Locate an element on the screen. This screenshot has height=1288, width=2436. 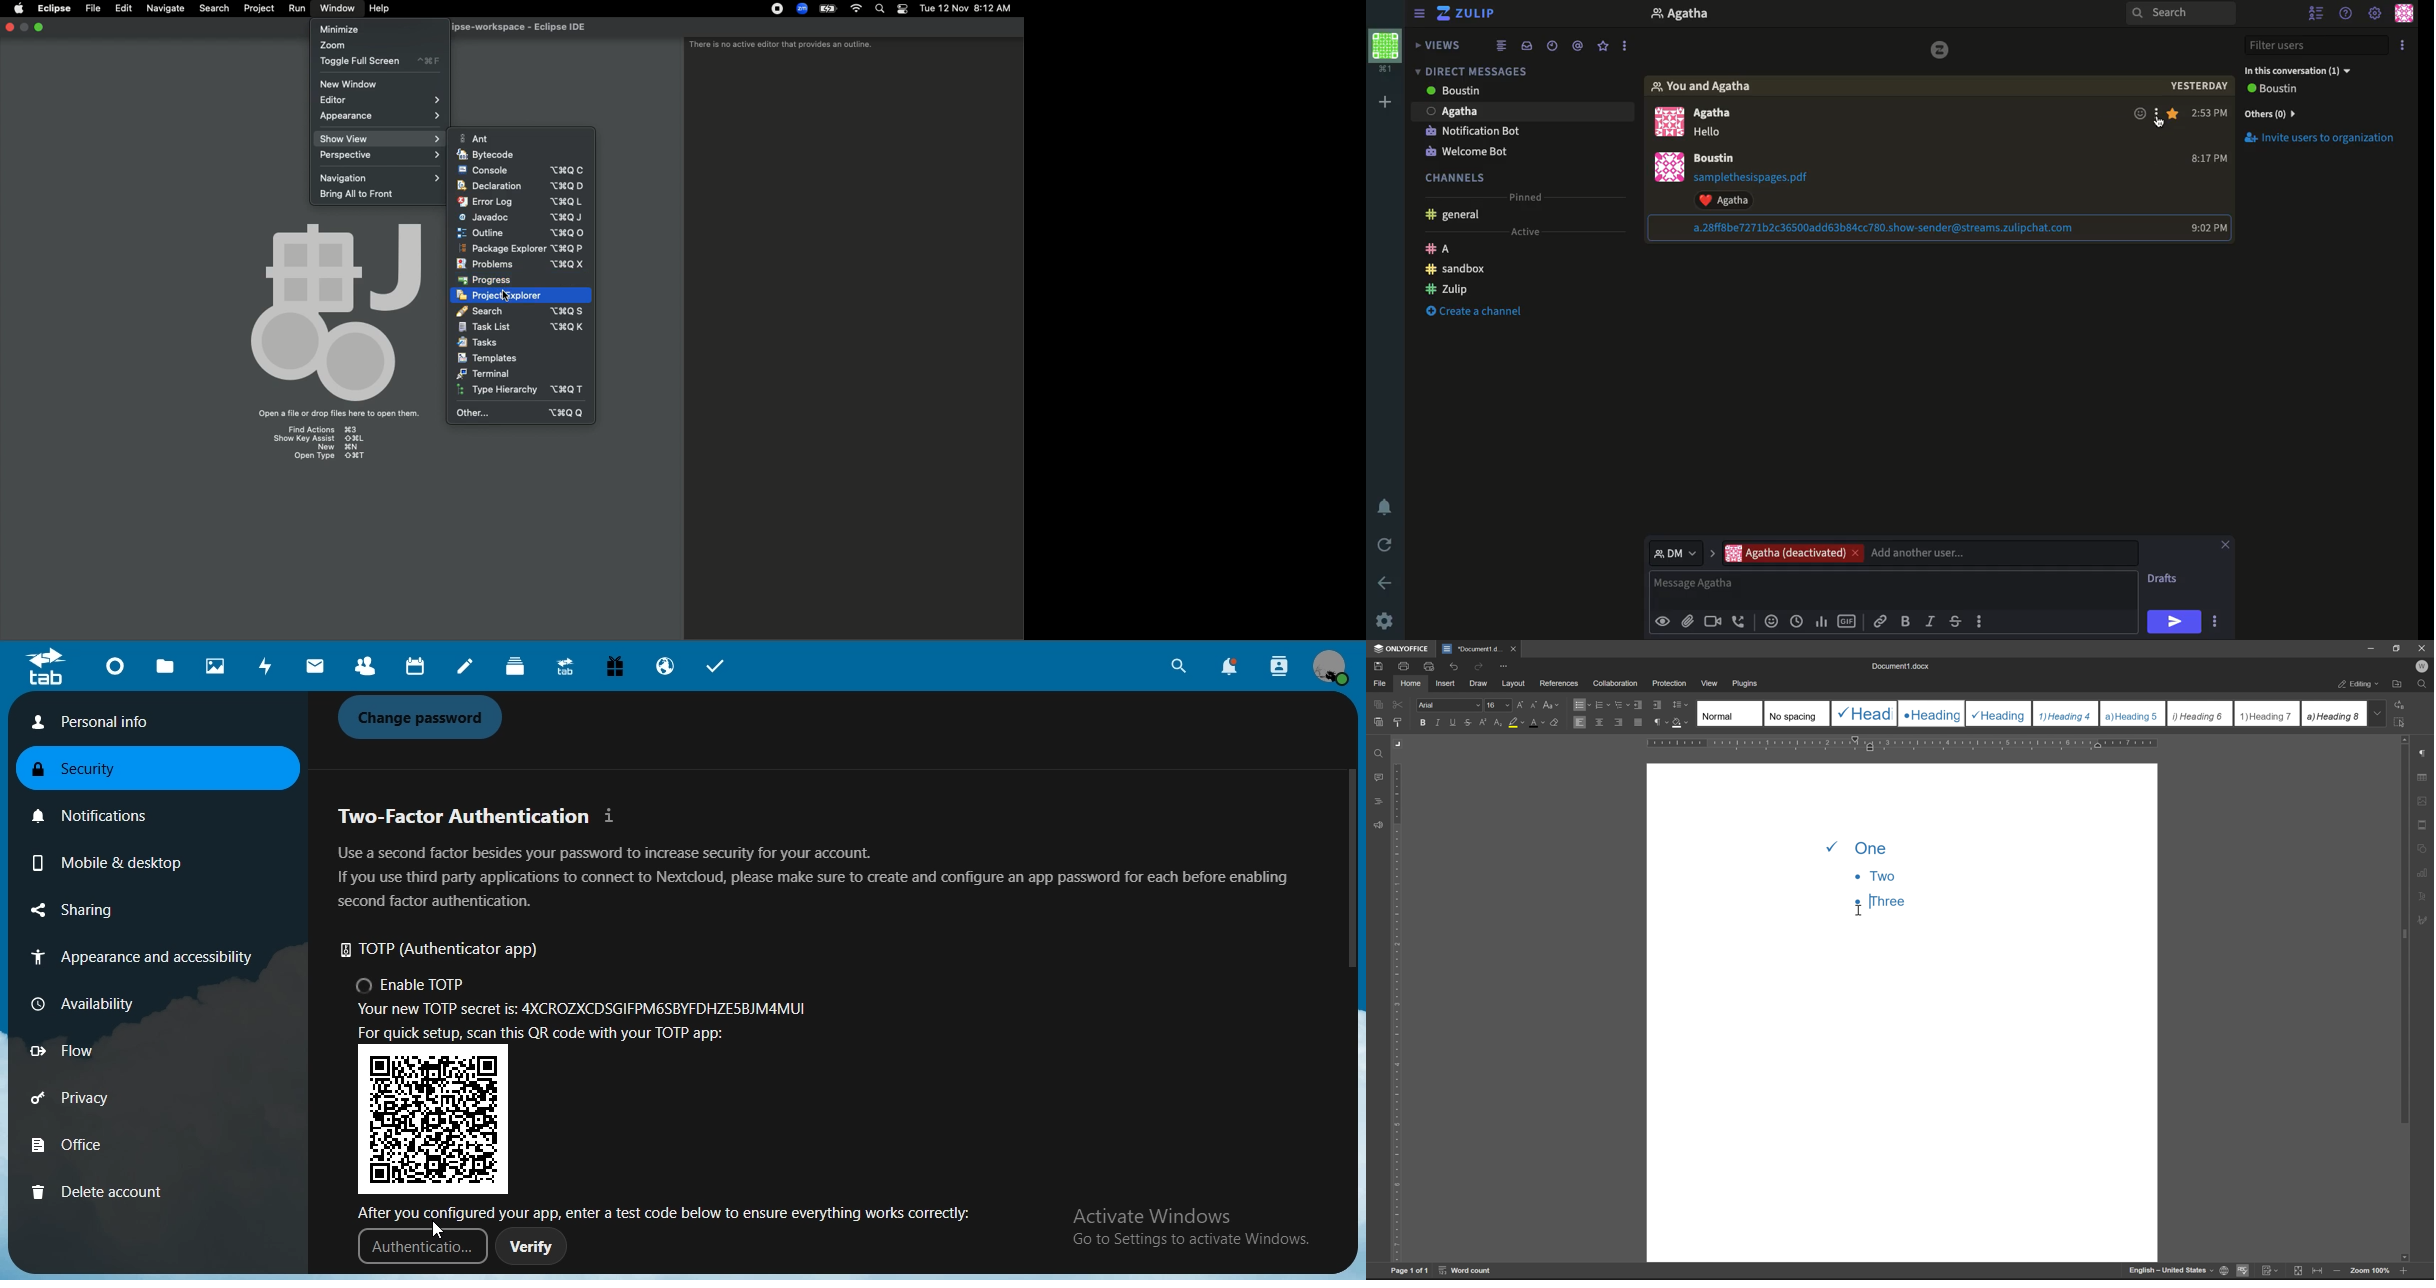
files is located at coordinates (167, 667).